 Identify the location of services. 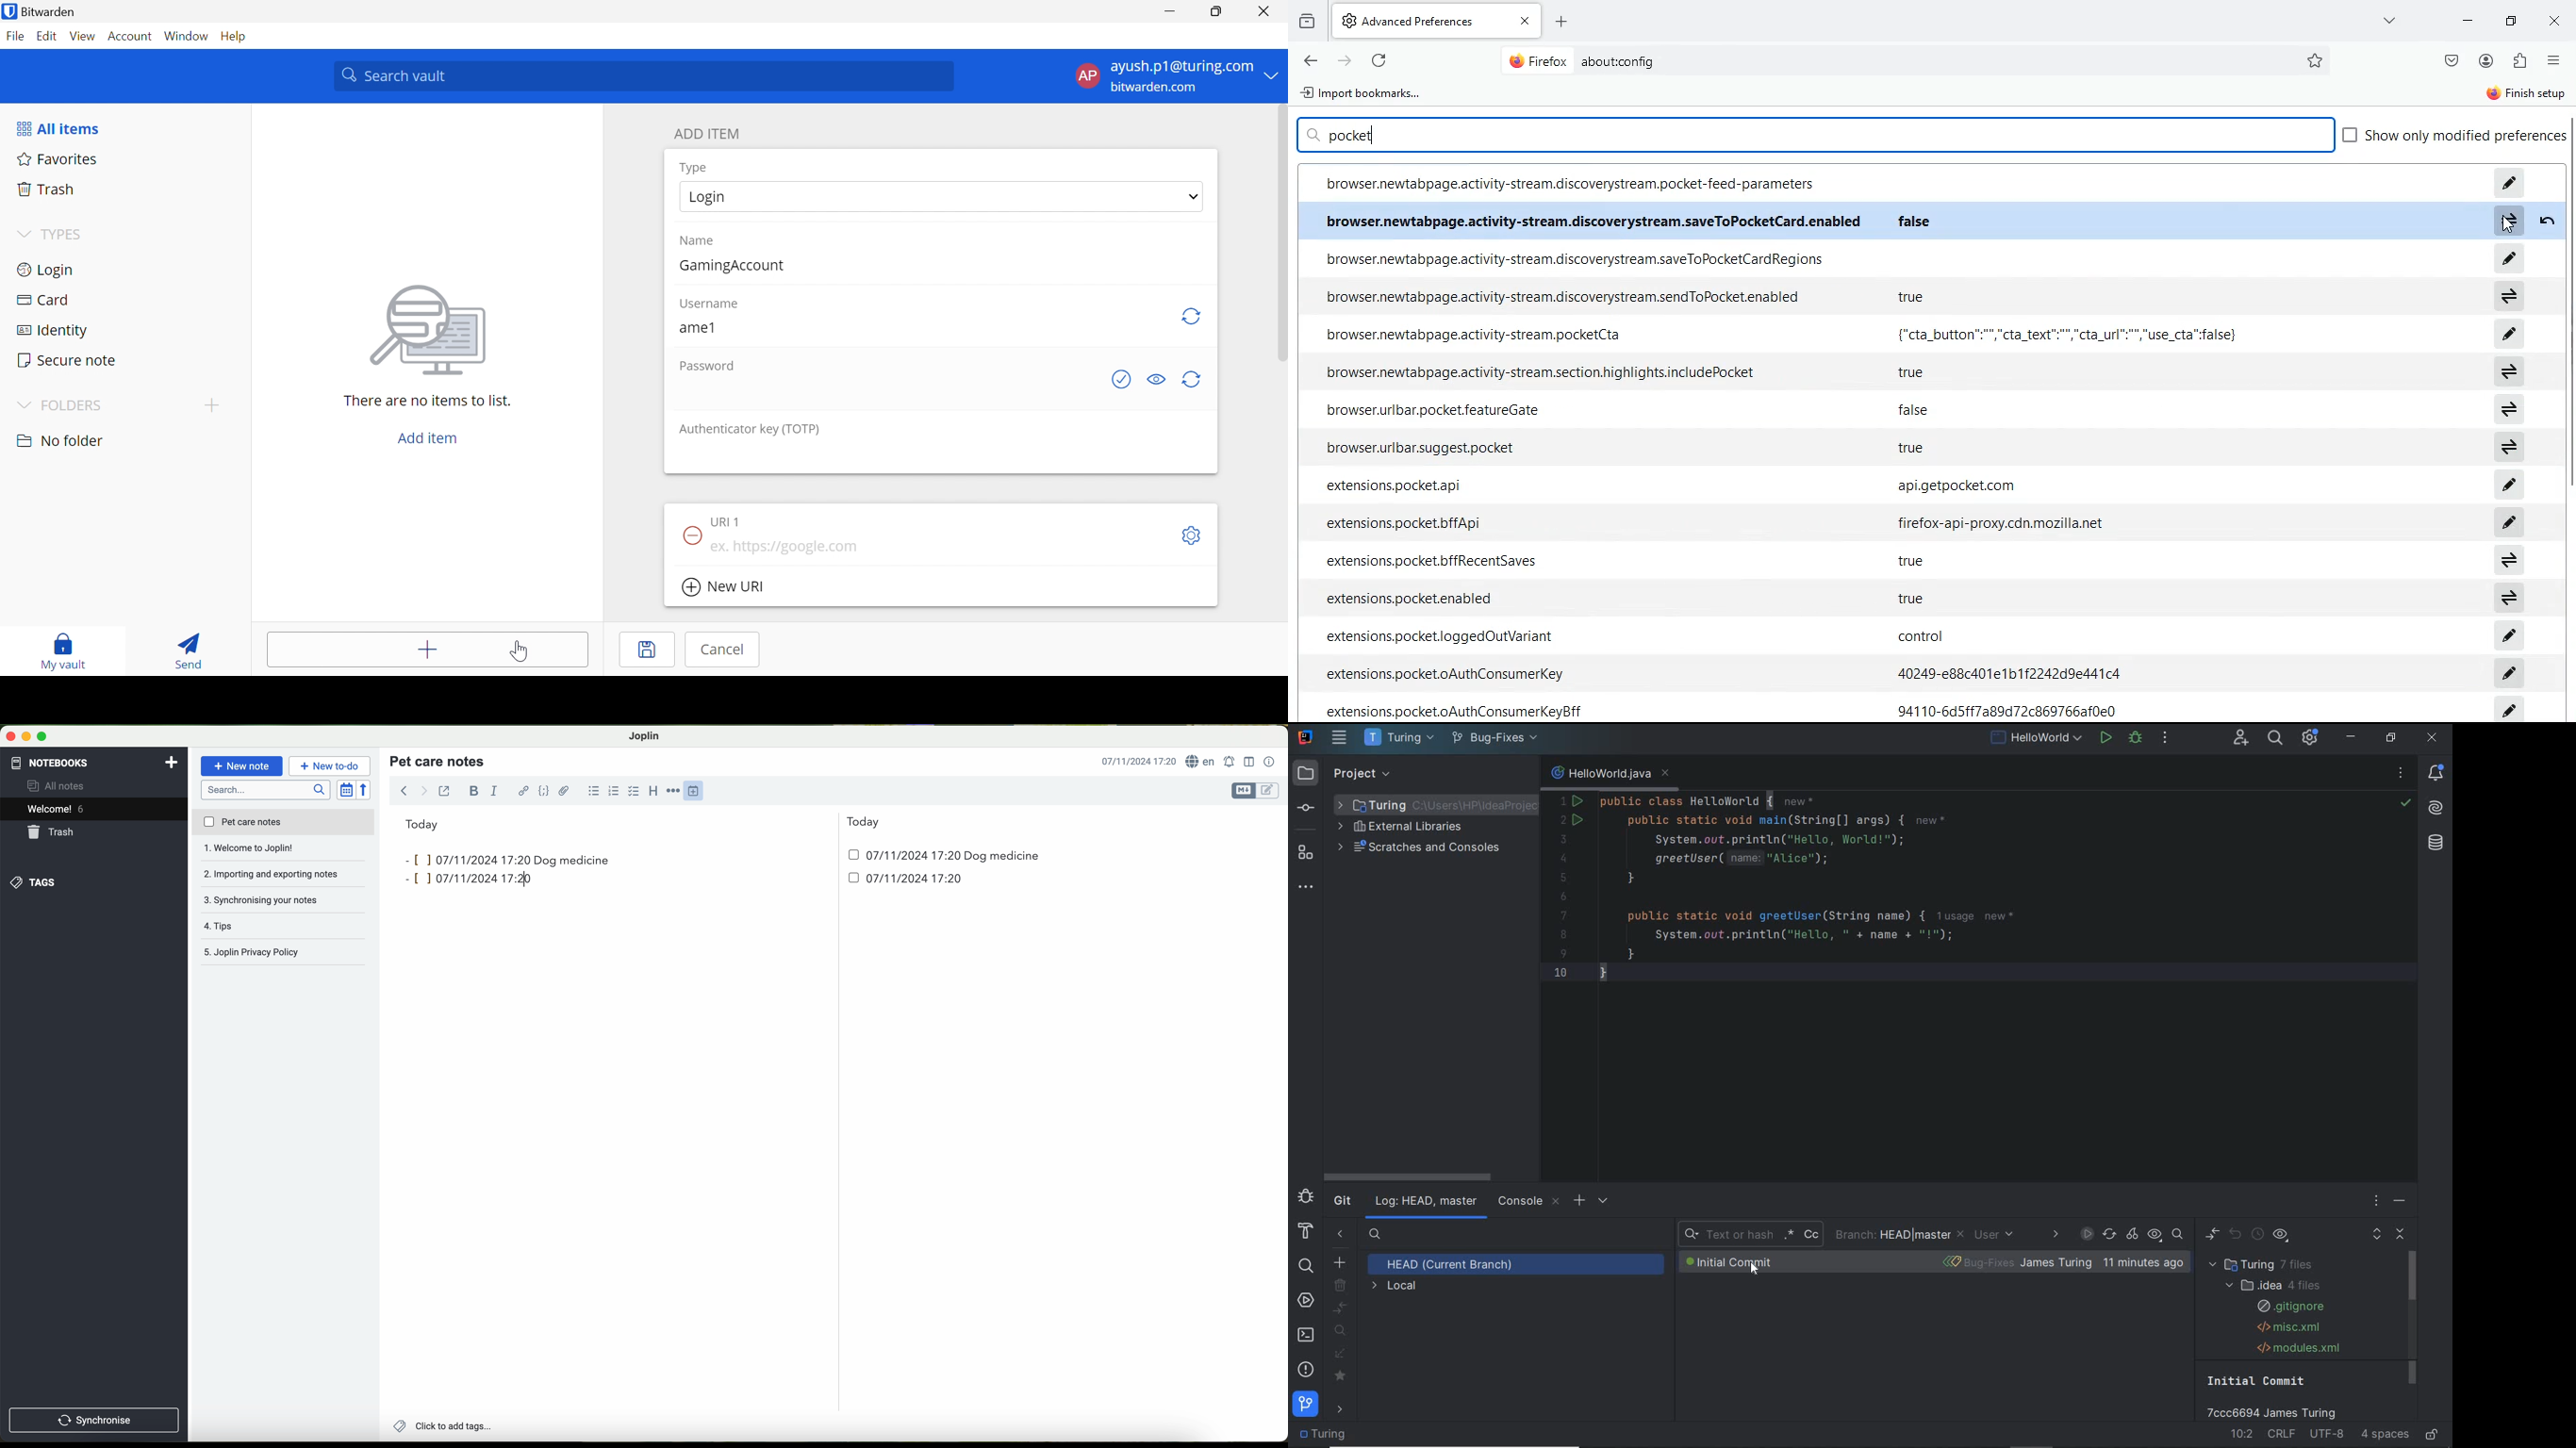
(1306, 1302).